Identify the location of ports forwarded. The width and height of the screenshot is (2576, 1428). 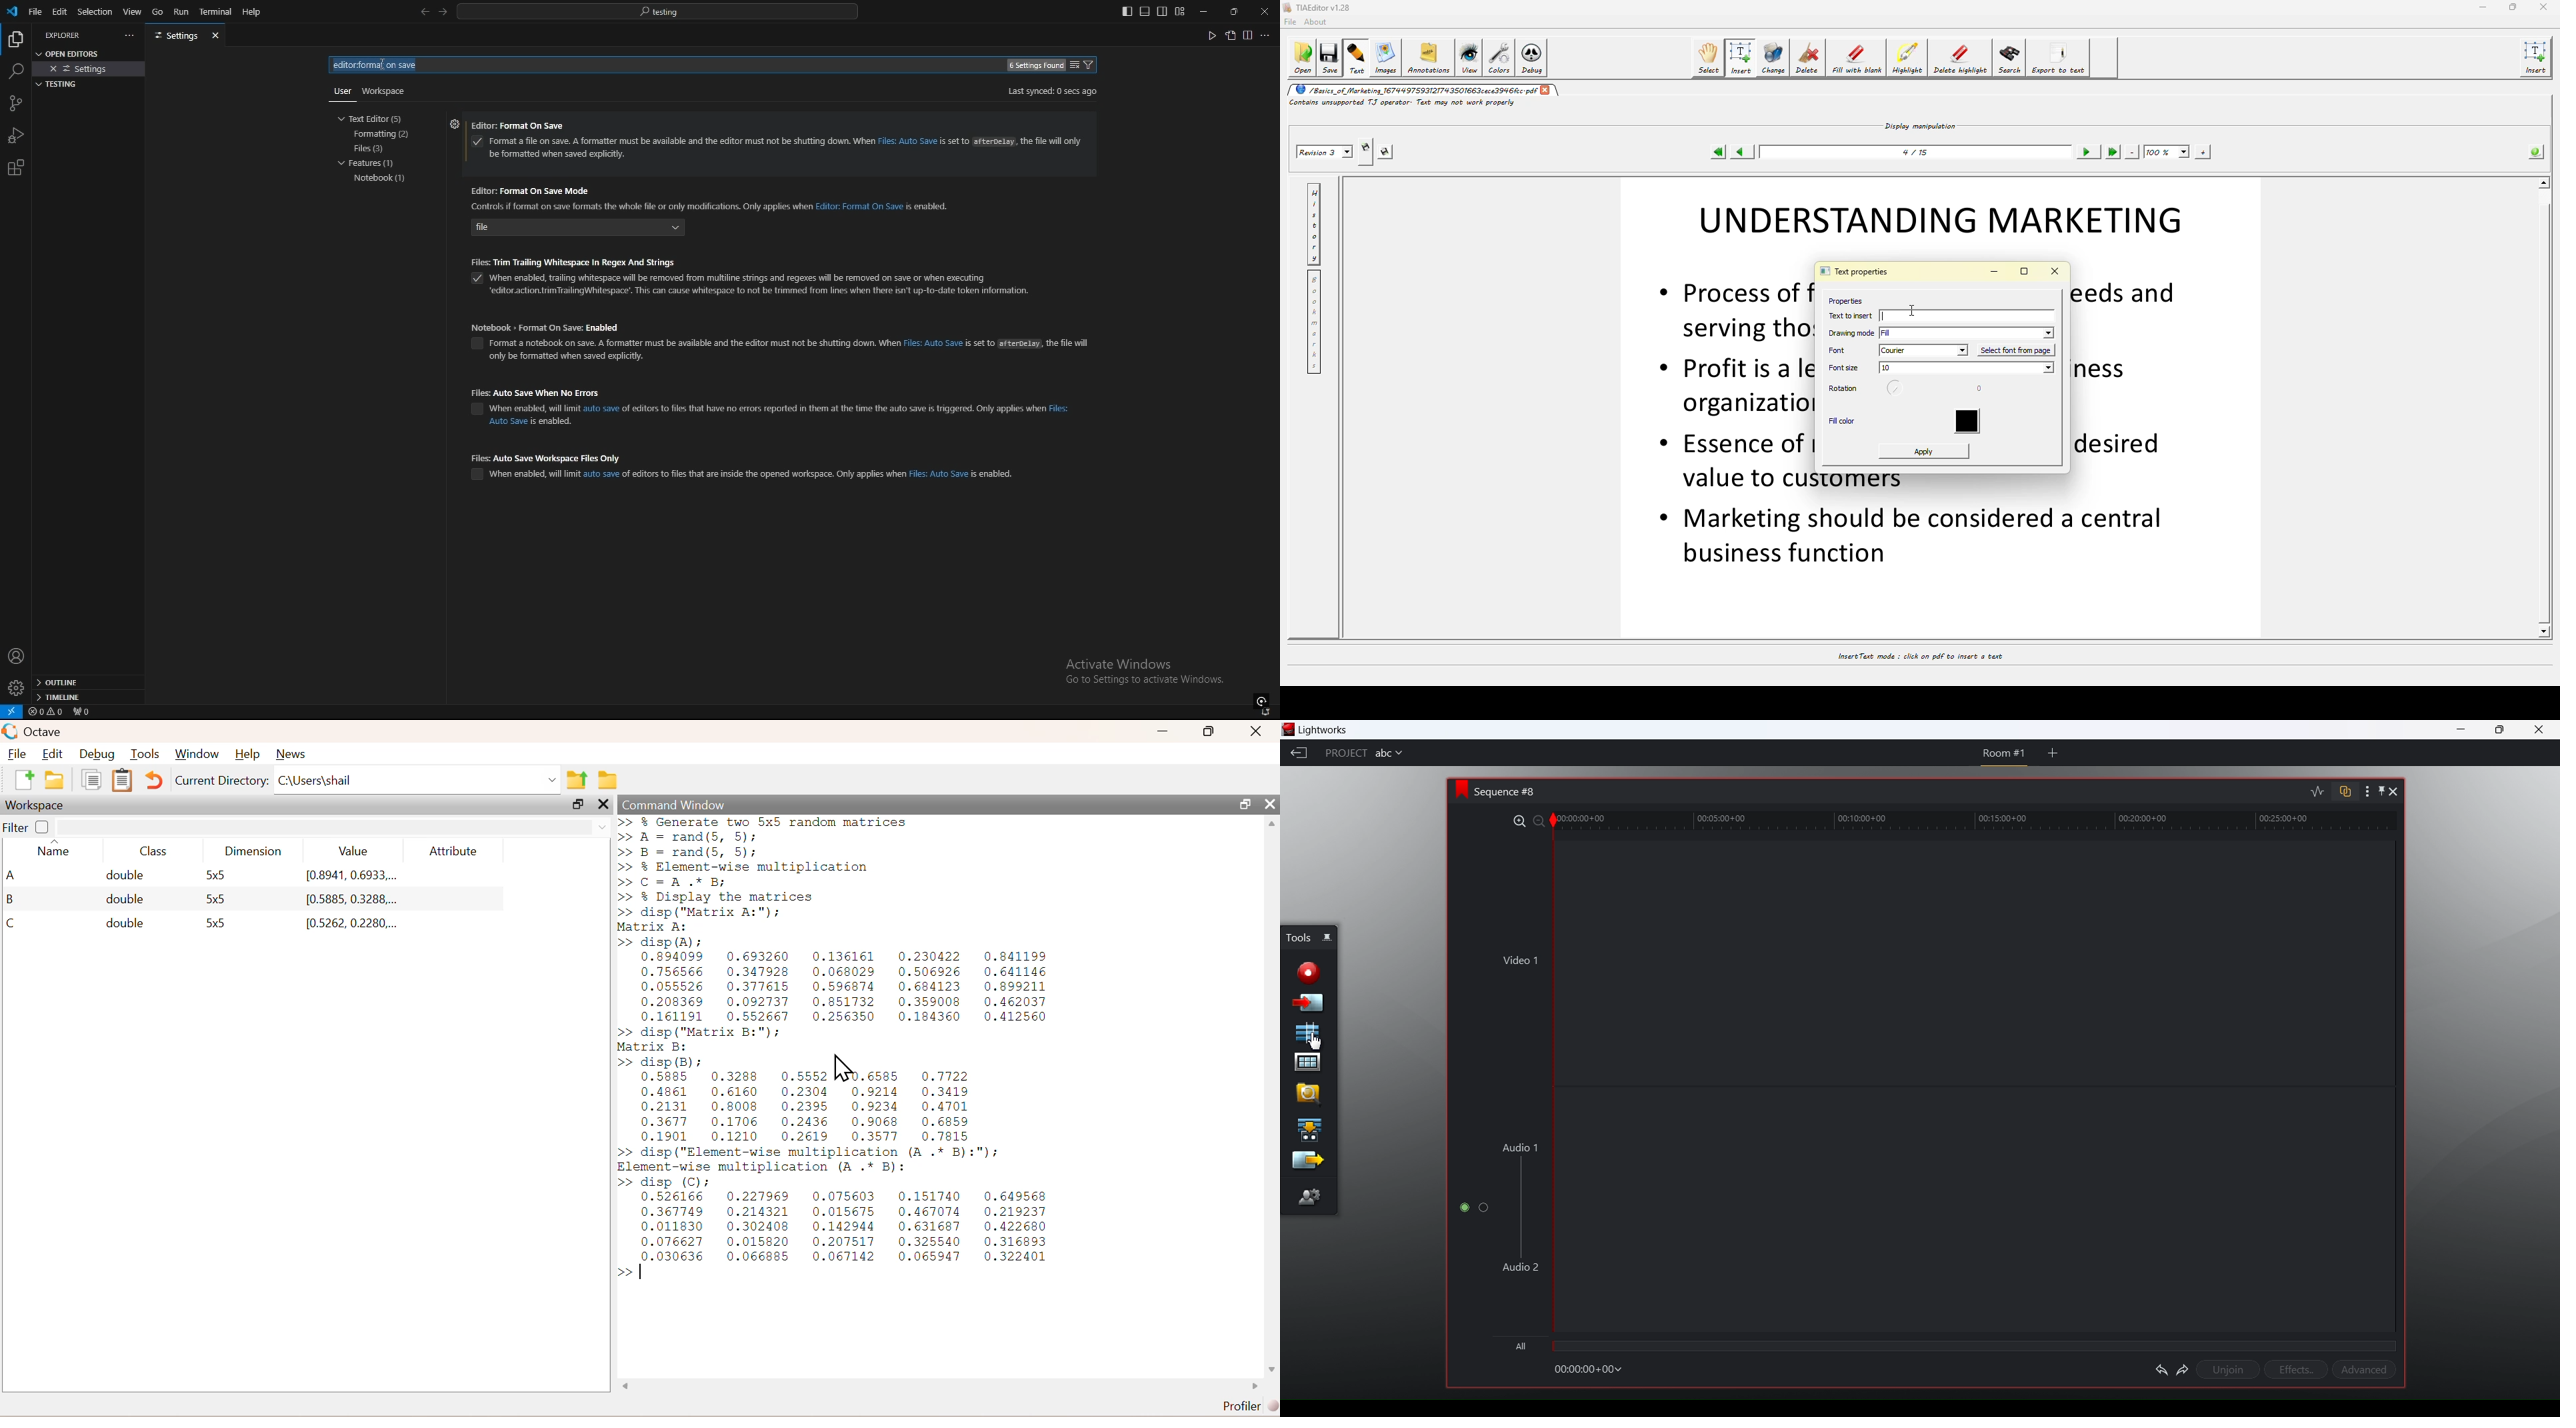
(85, 713).